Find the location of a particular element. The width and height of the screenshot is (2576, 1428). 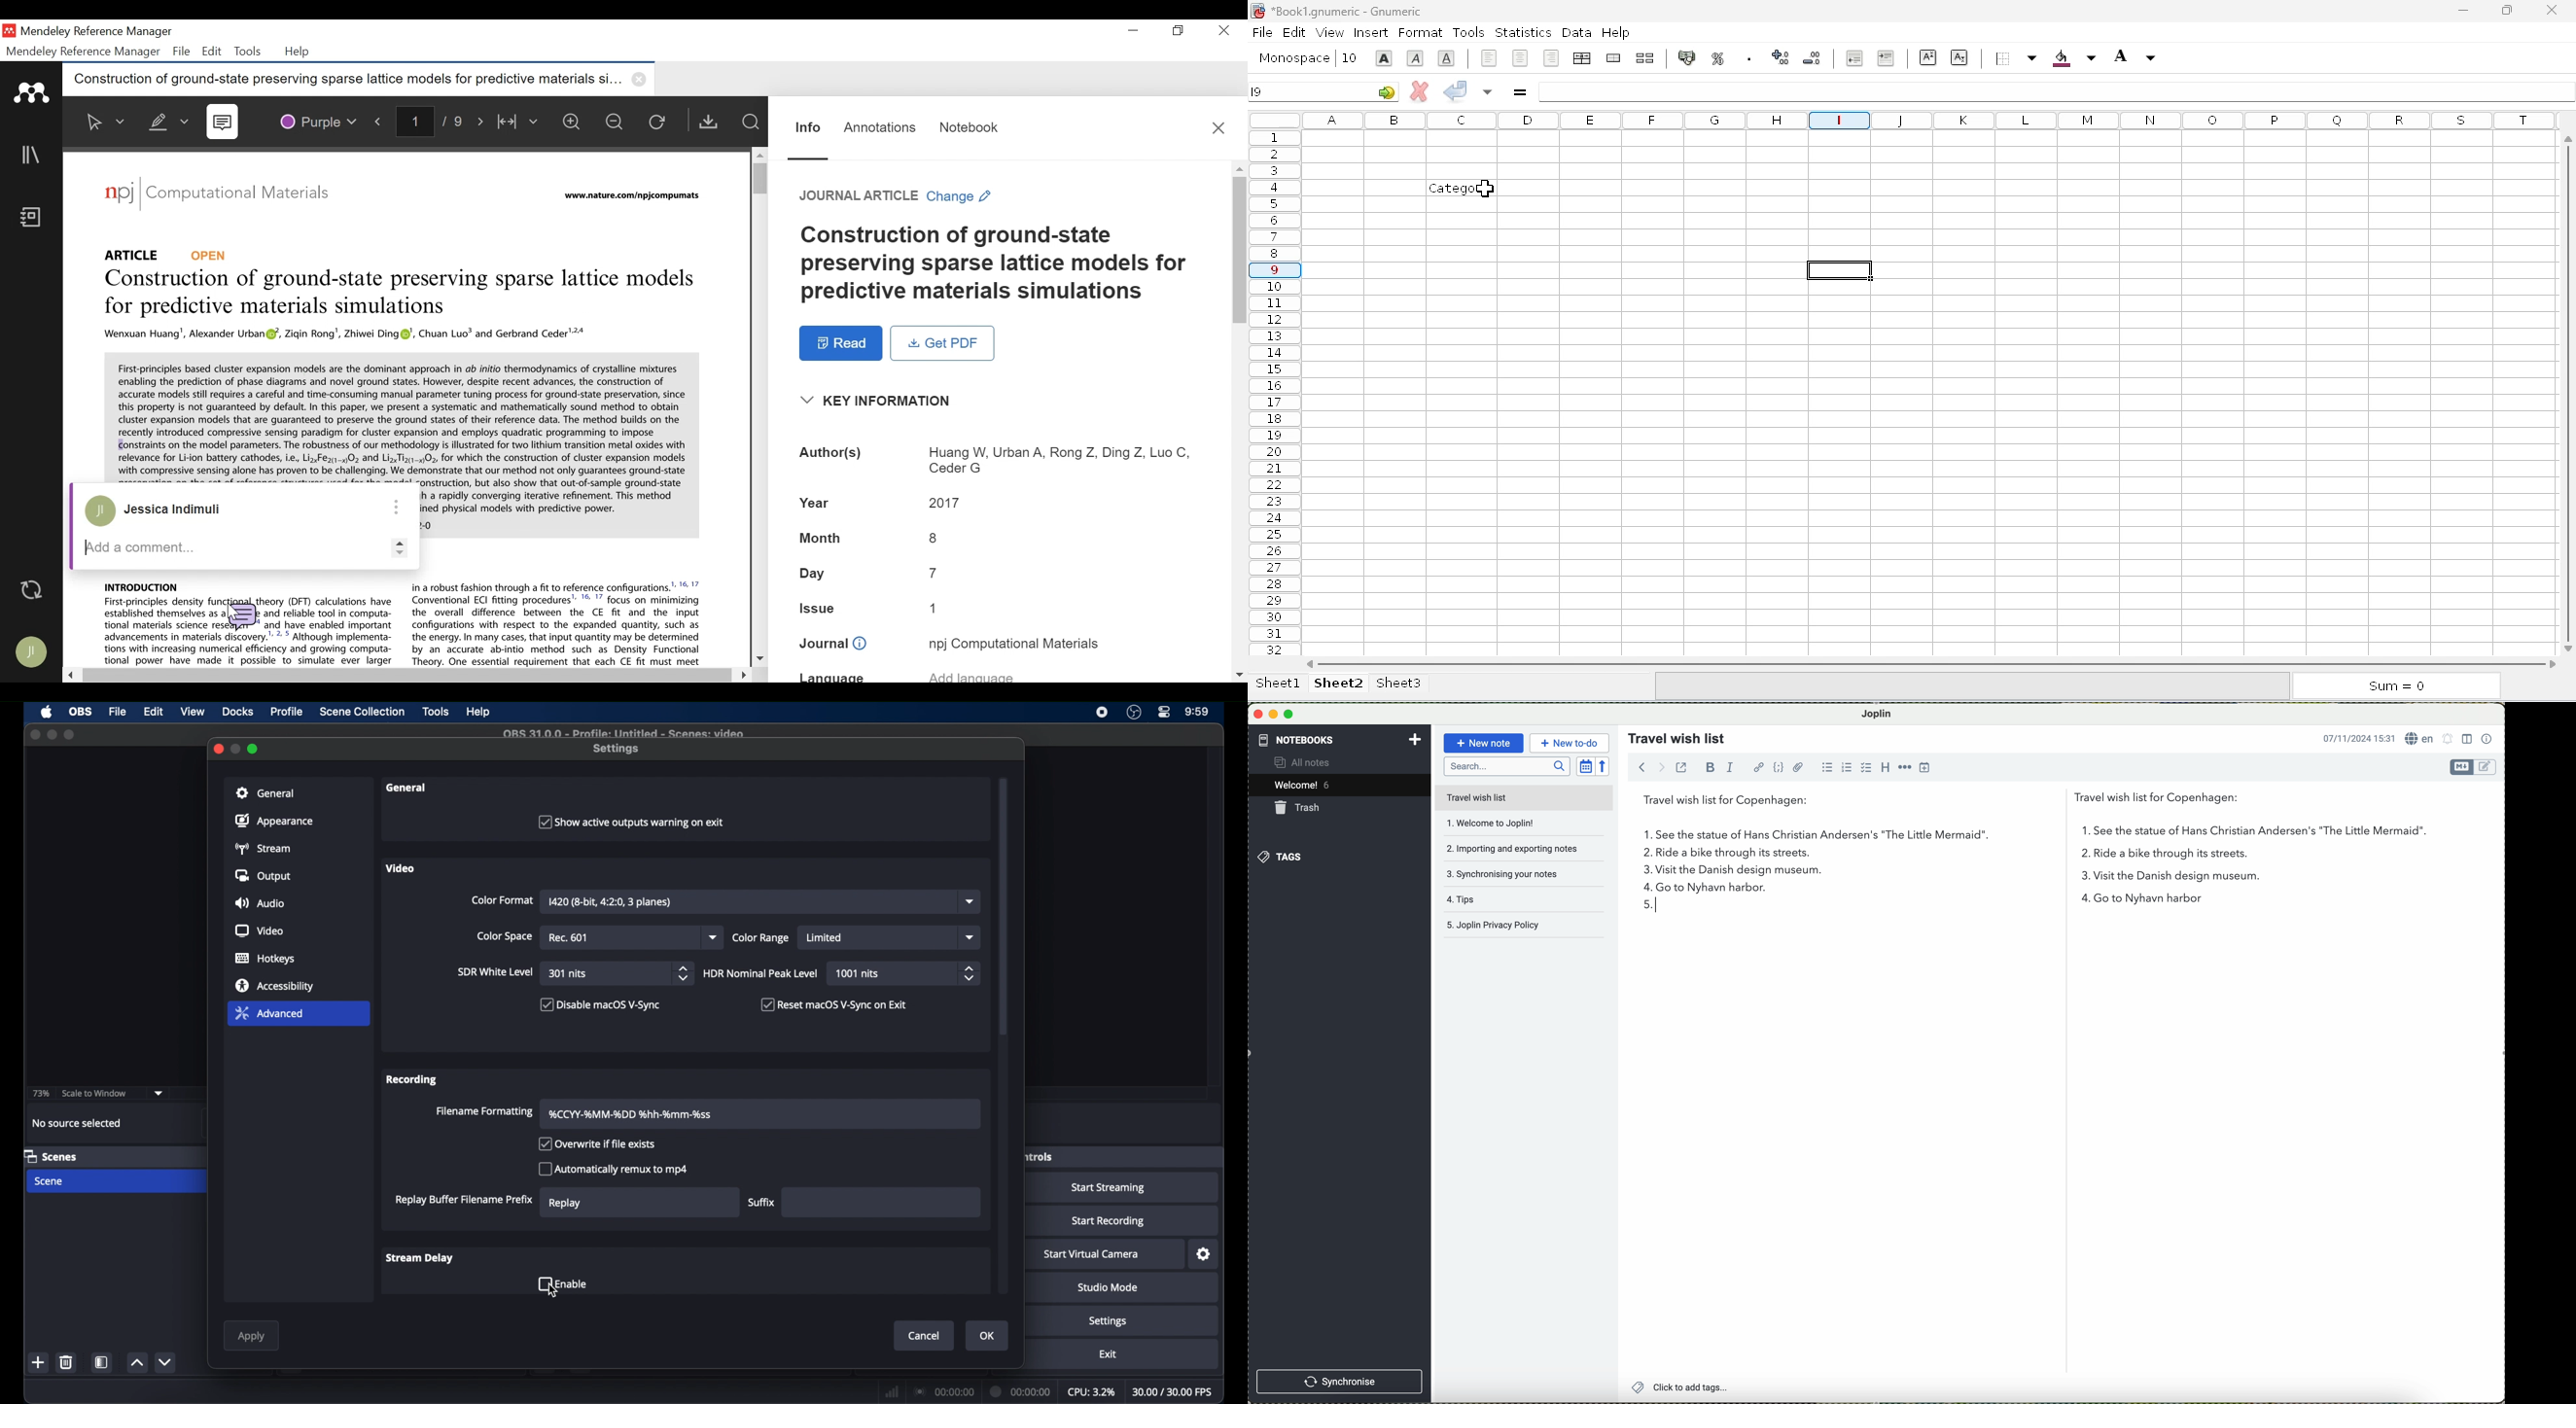

toggle editor layout is located at coordinates (2467, 739).